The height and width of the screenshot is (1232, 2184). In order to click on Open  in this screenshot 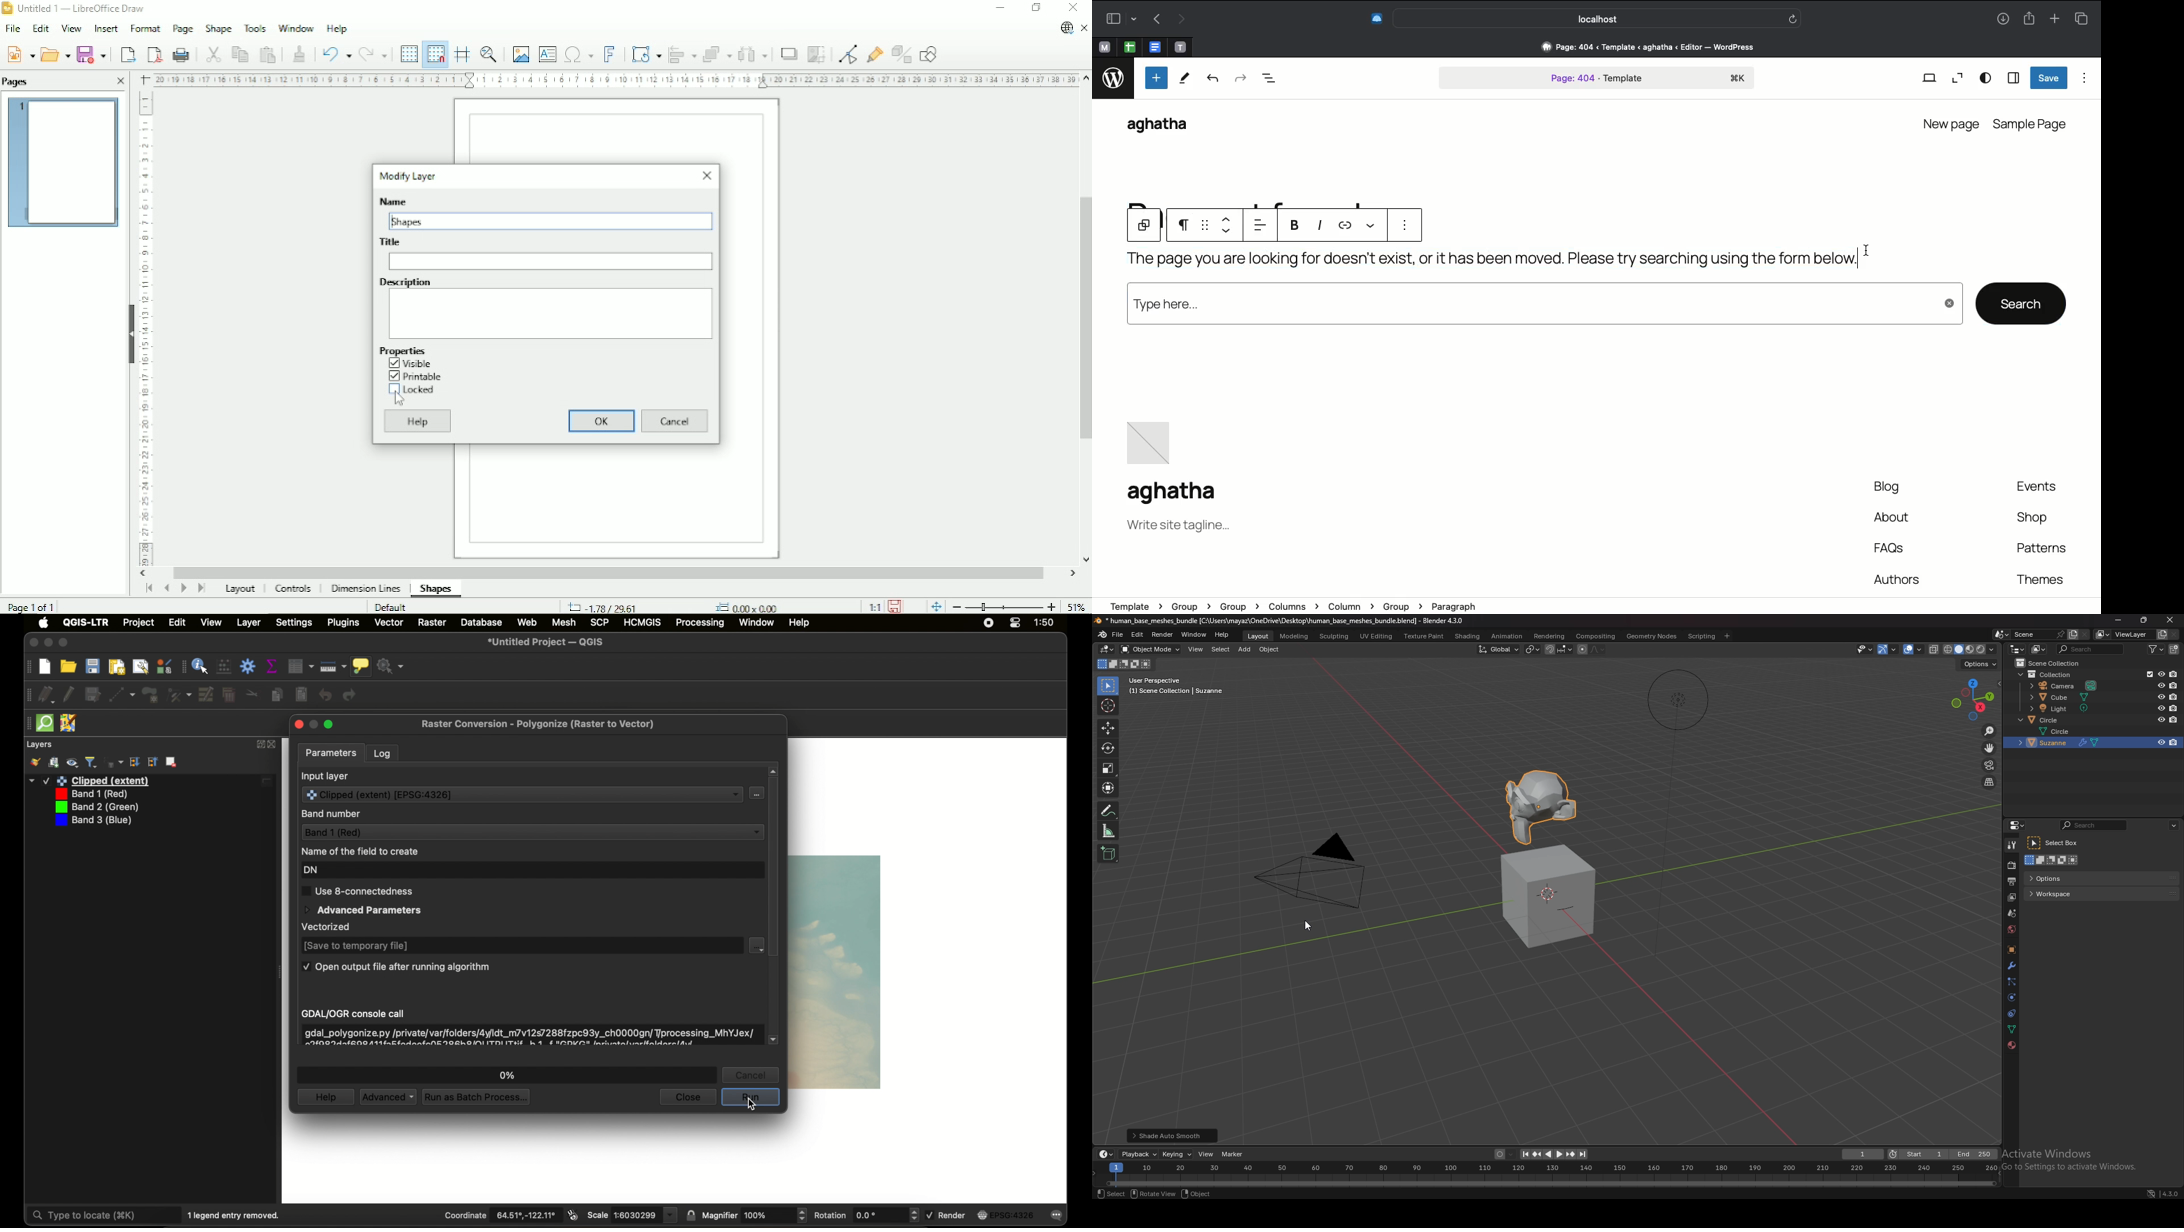, I will do `click(55, 53)`.